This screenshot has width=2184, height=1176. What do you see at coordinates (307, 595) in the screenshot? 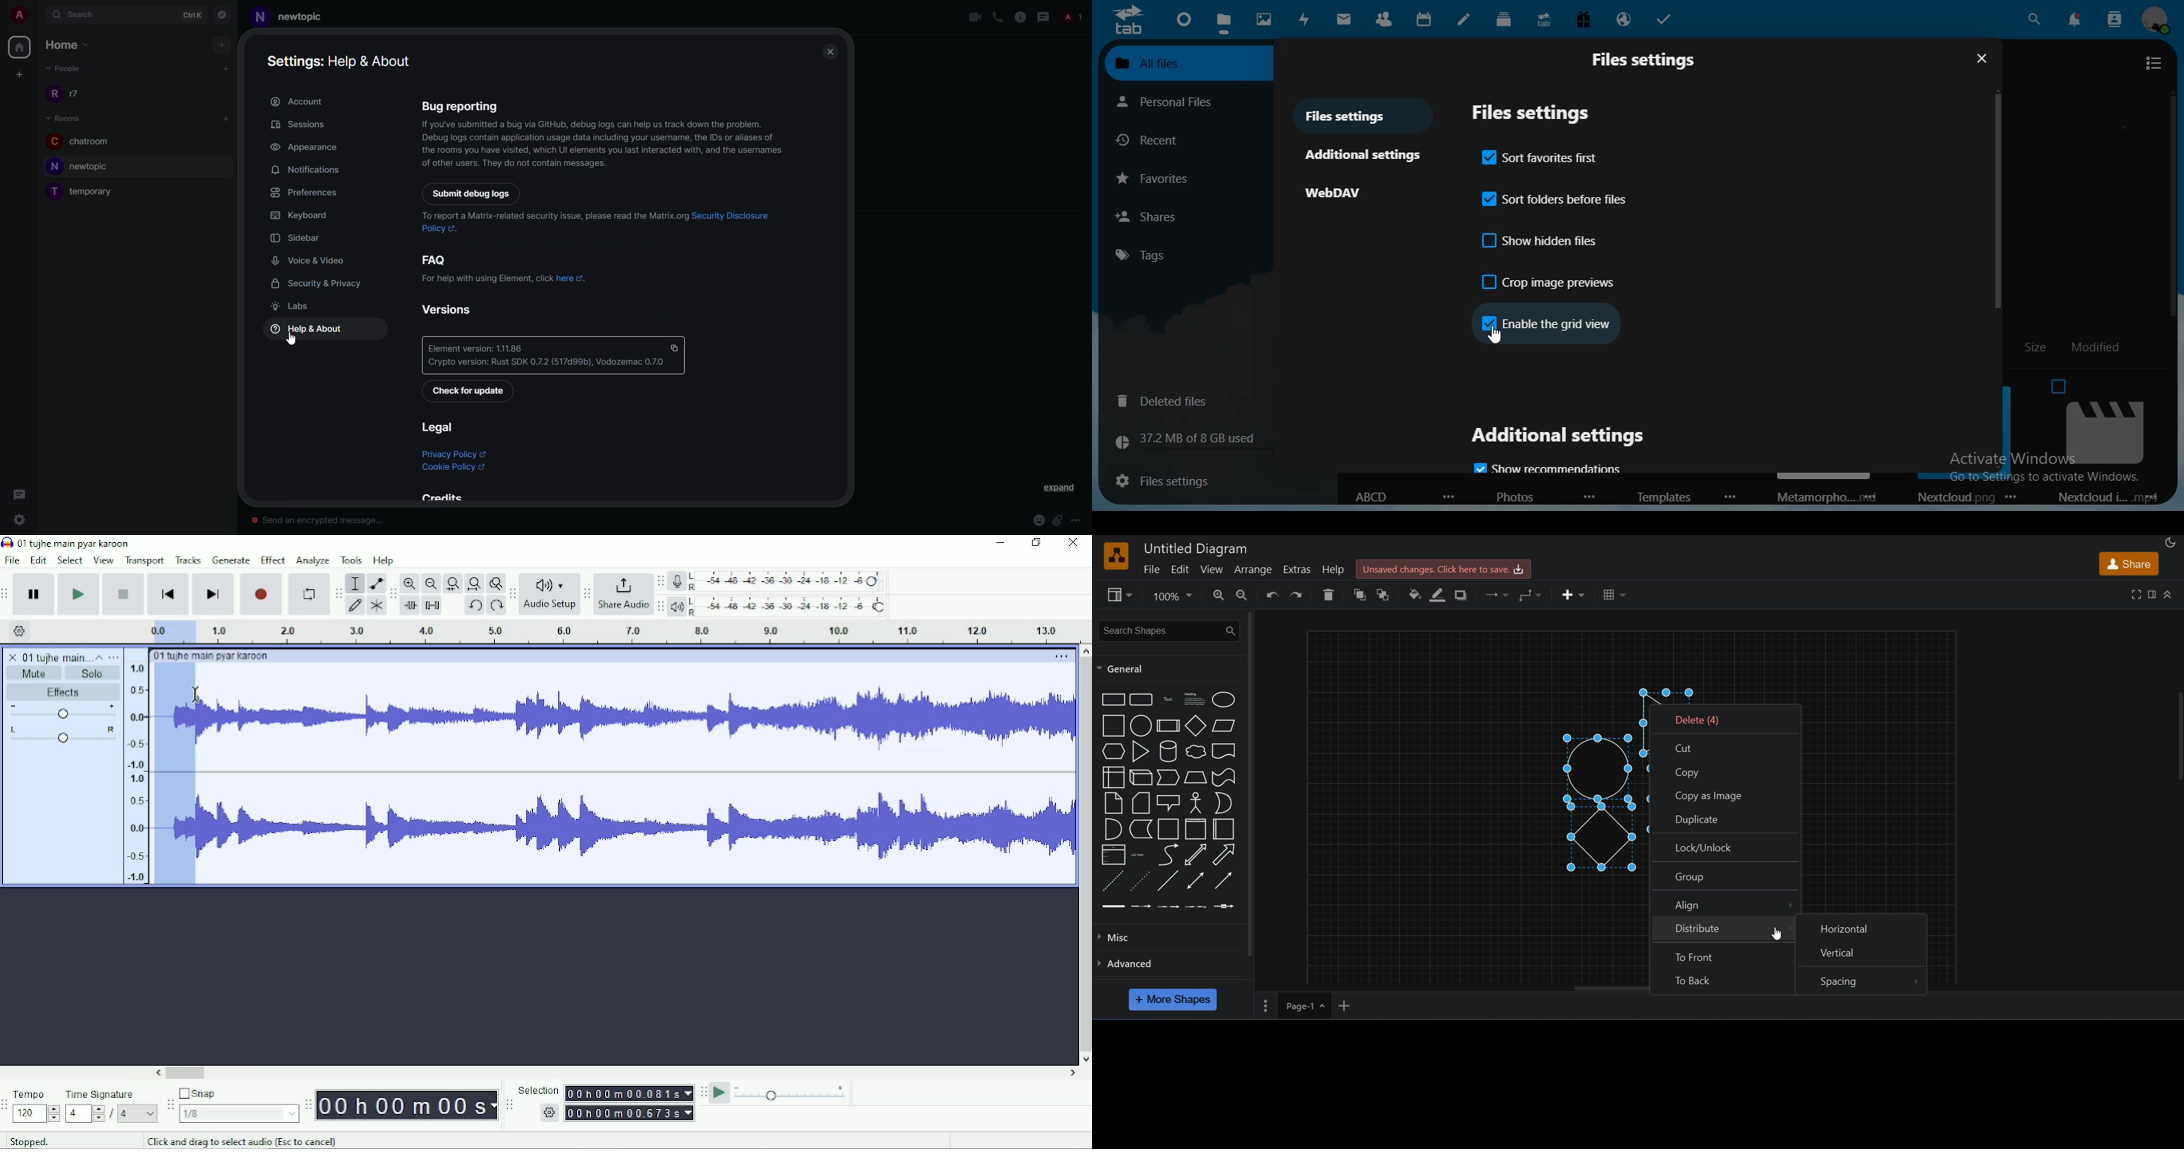
I see `Enable looping` at bounding box center [307, 595].